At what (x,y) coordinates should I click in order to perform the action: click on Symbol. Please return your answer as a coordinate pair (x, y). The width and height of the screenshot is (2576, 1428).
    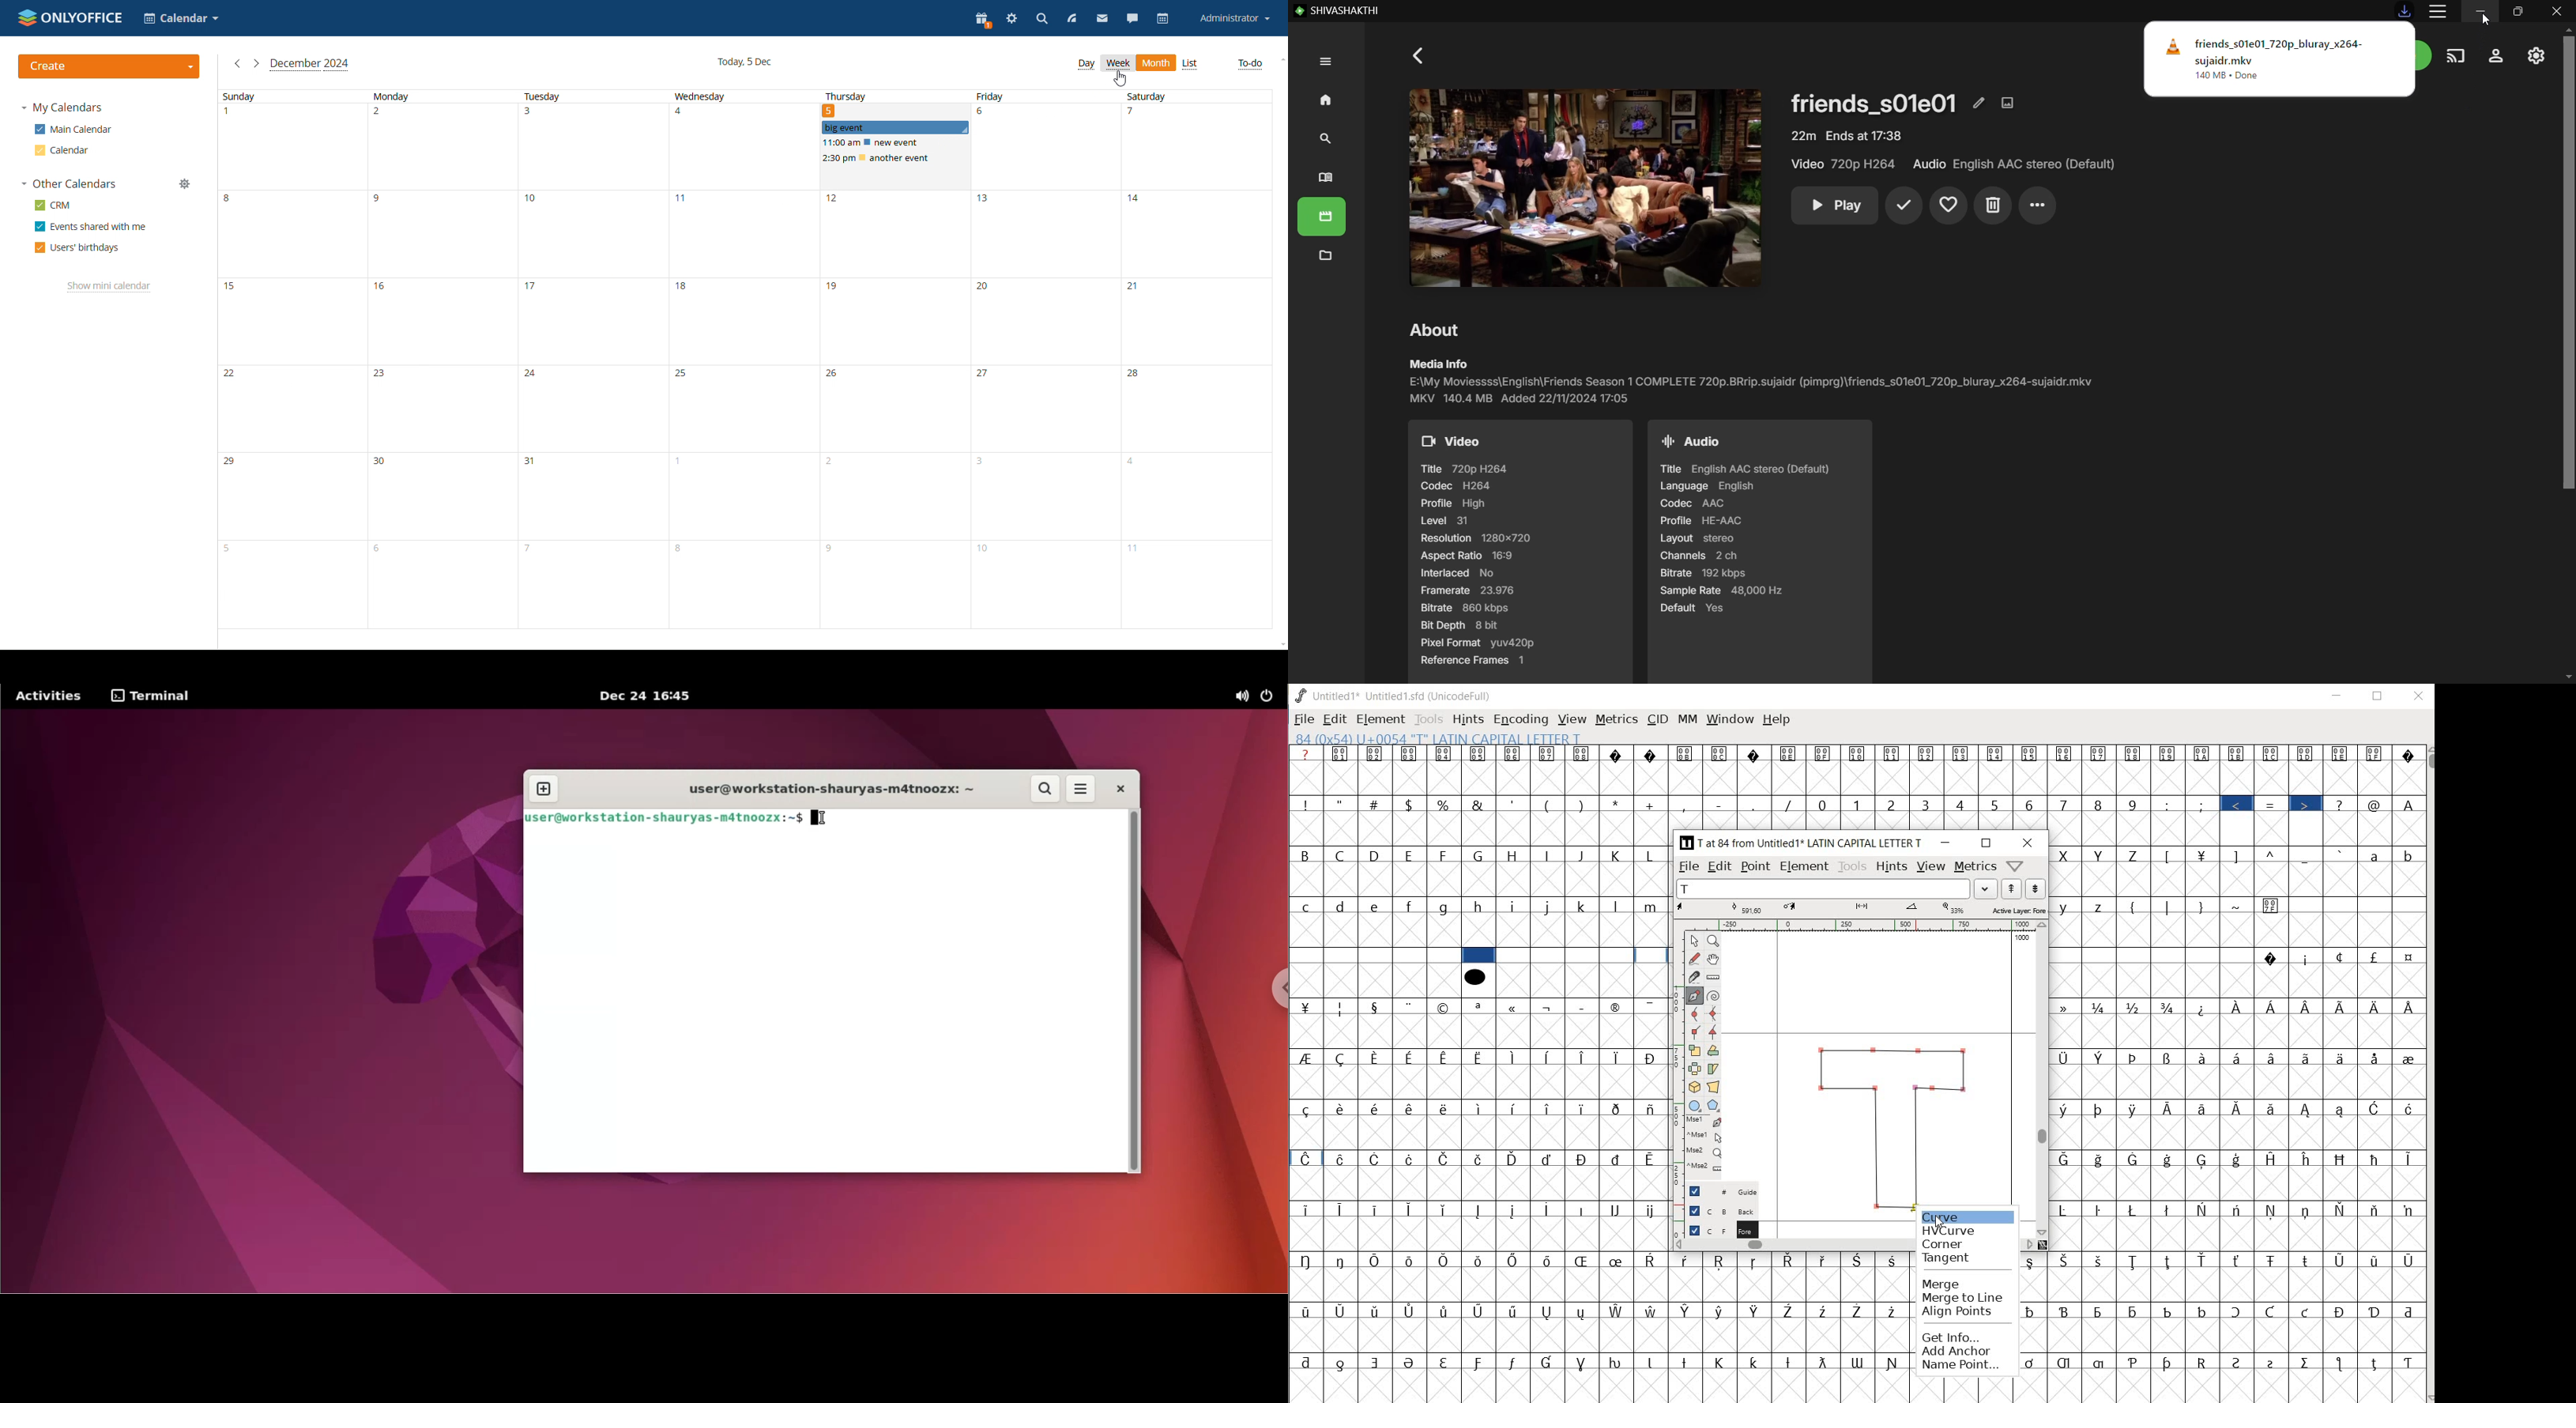
    Looking at the image, I should click on (2307, 1057).